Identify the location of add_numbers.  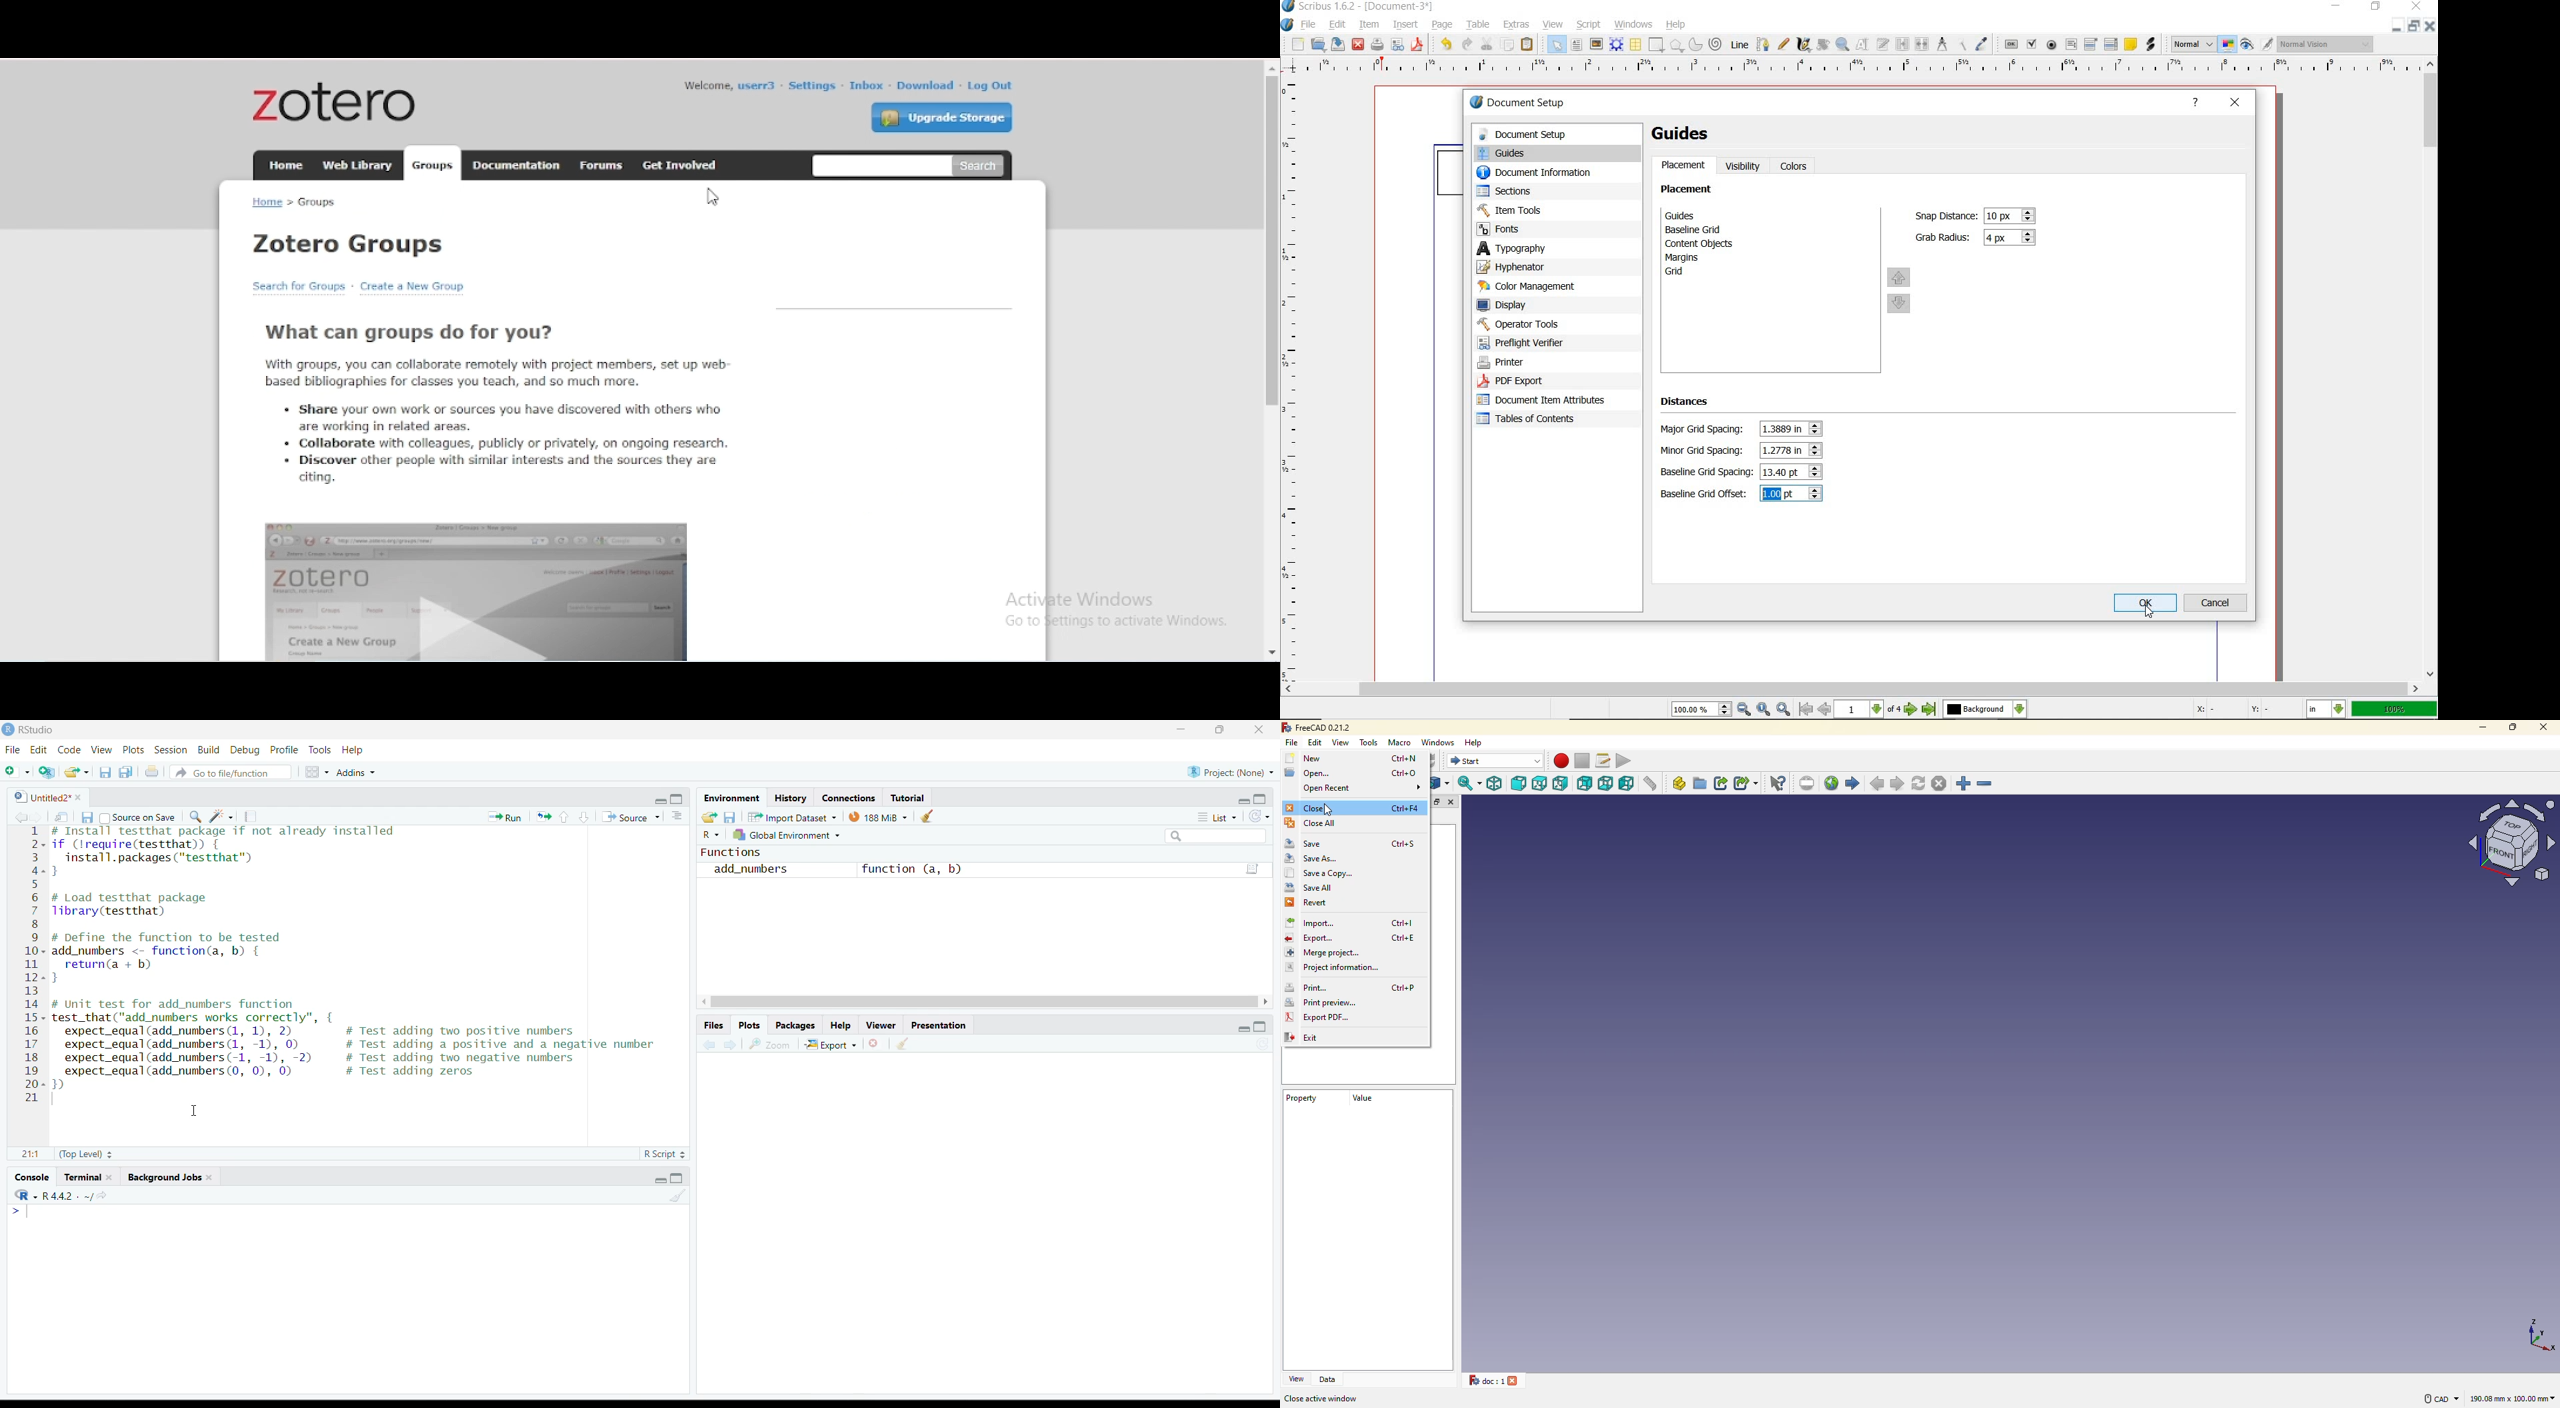
(749, 869).